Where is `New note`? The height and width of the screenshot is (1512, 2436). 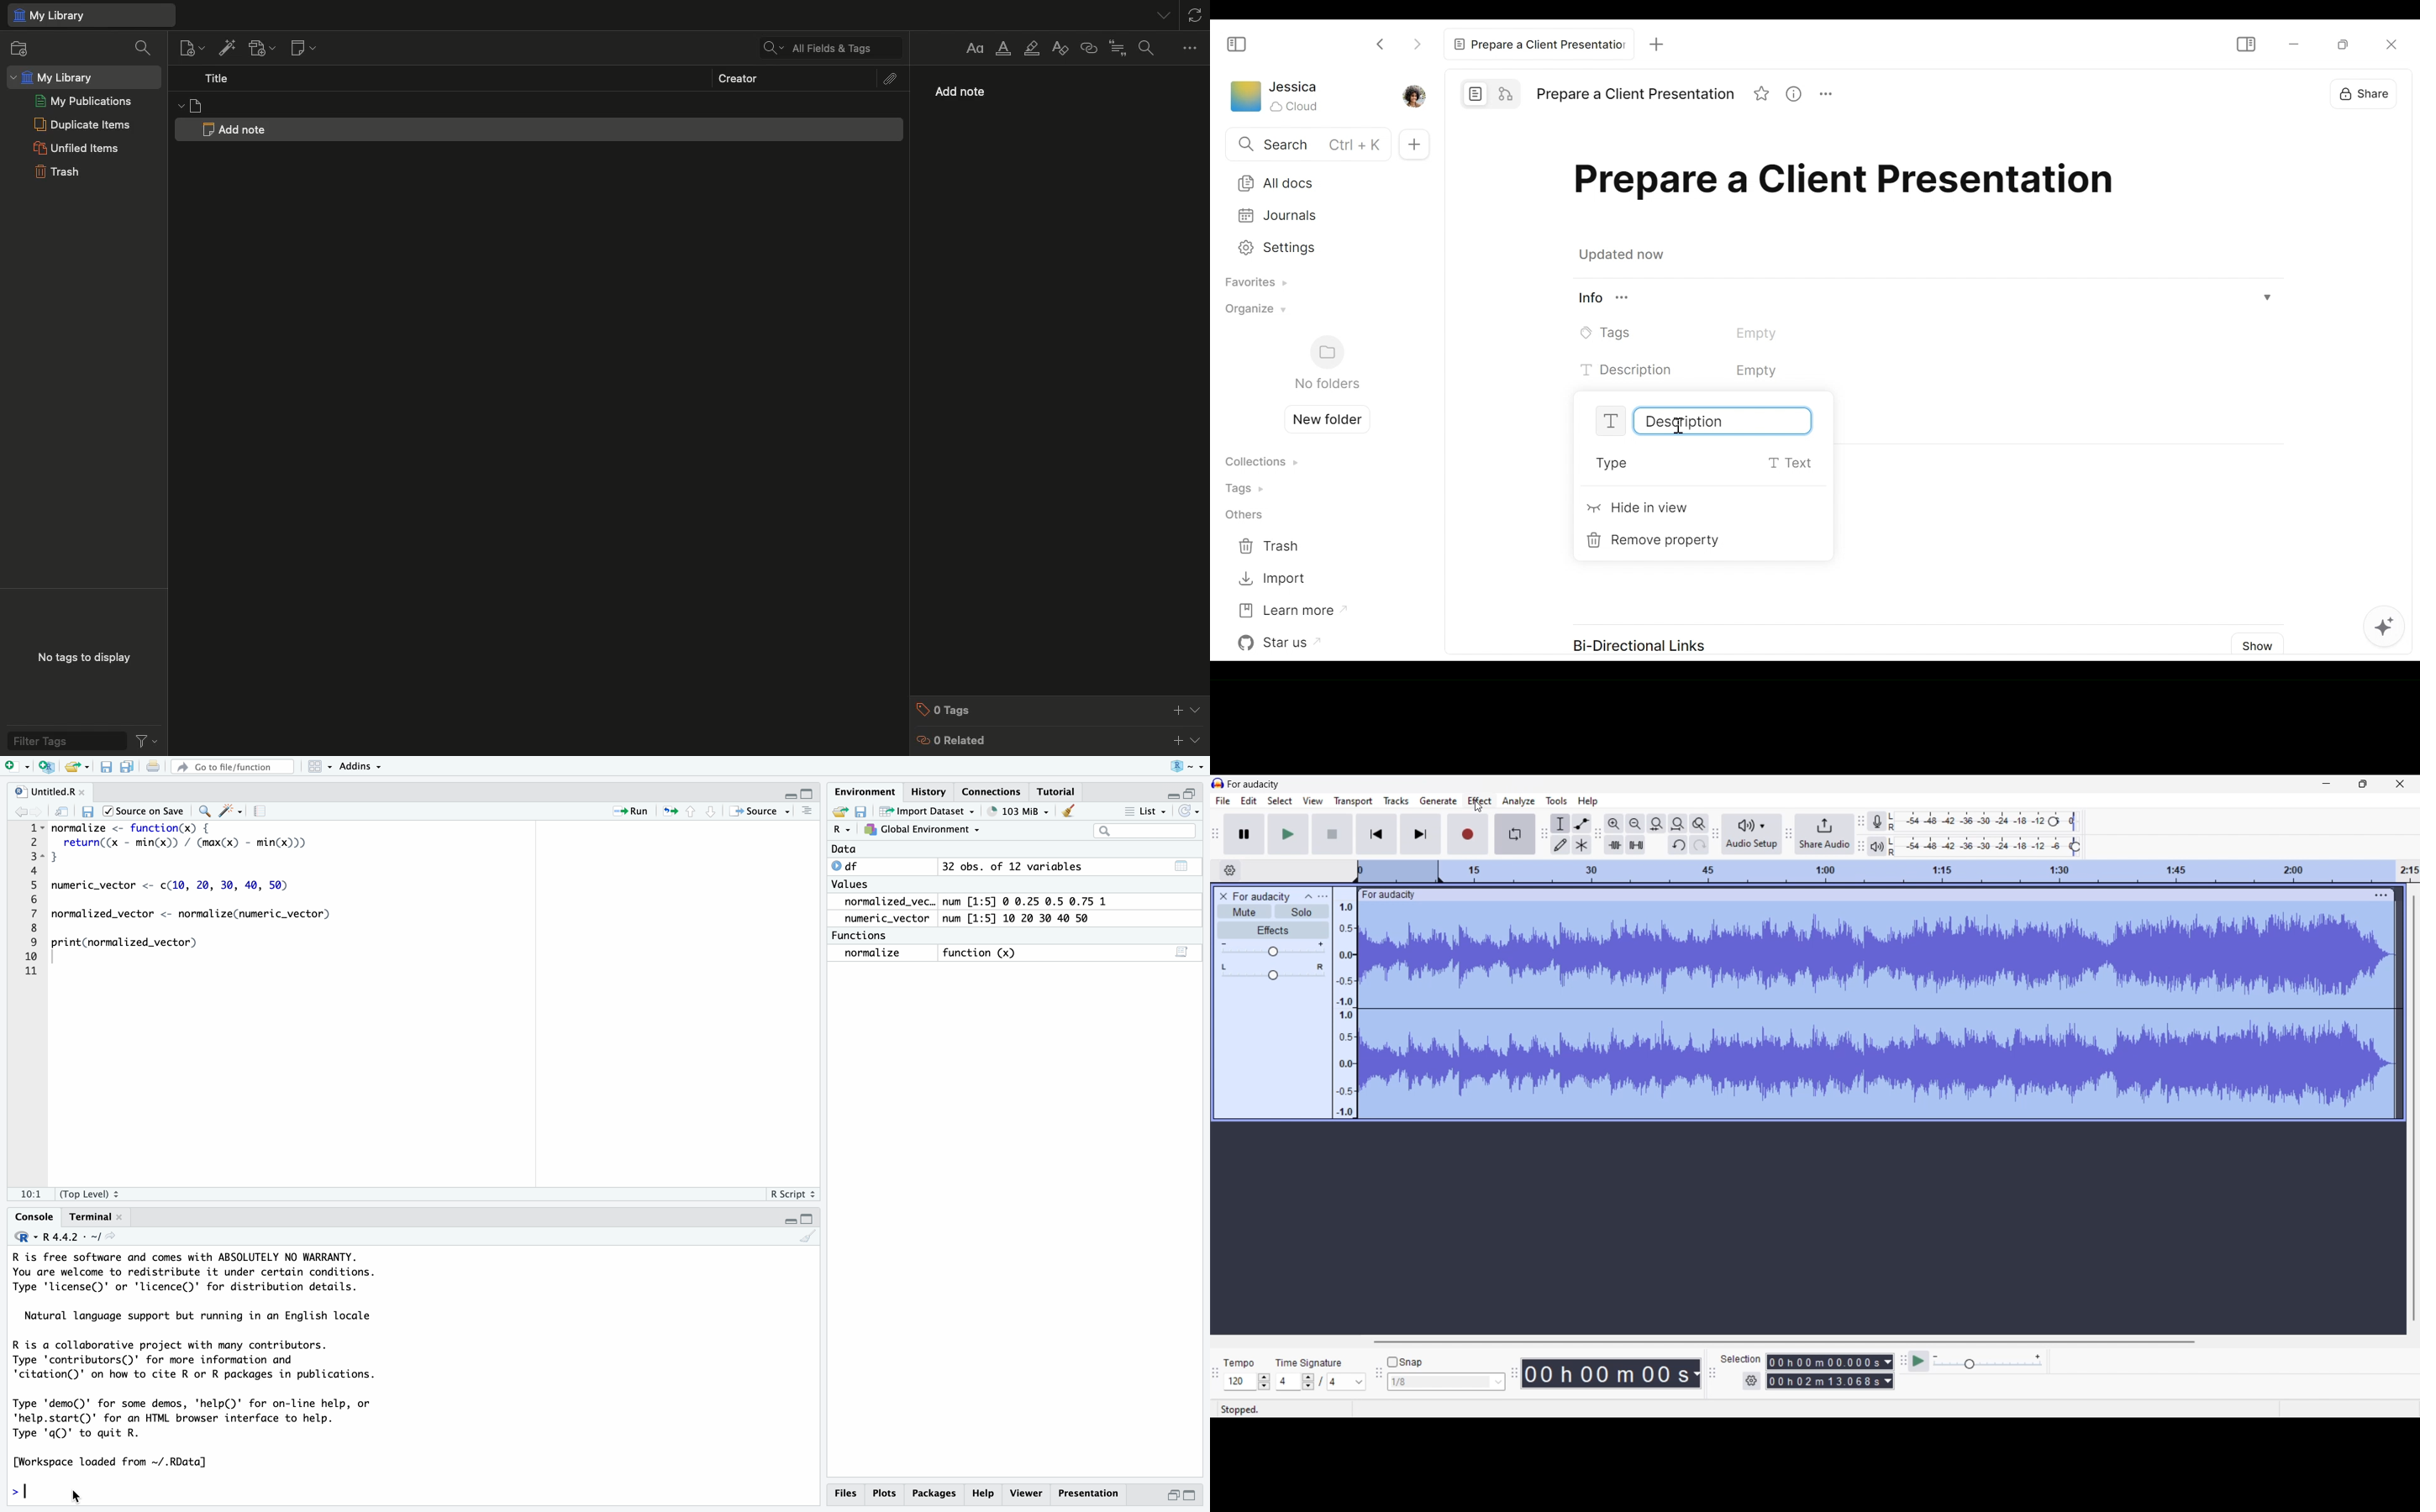 New note is located at coordinates (306, 47).